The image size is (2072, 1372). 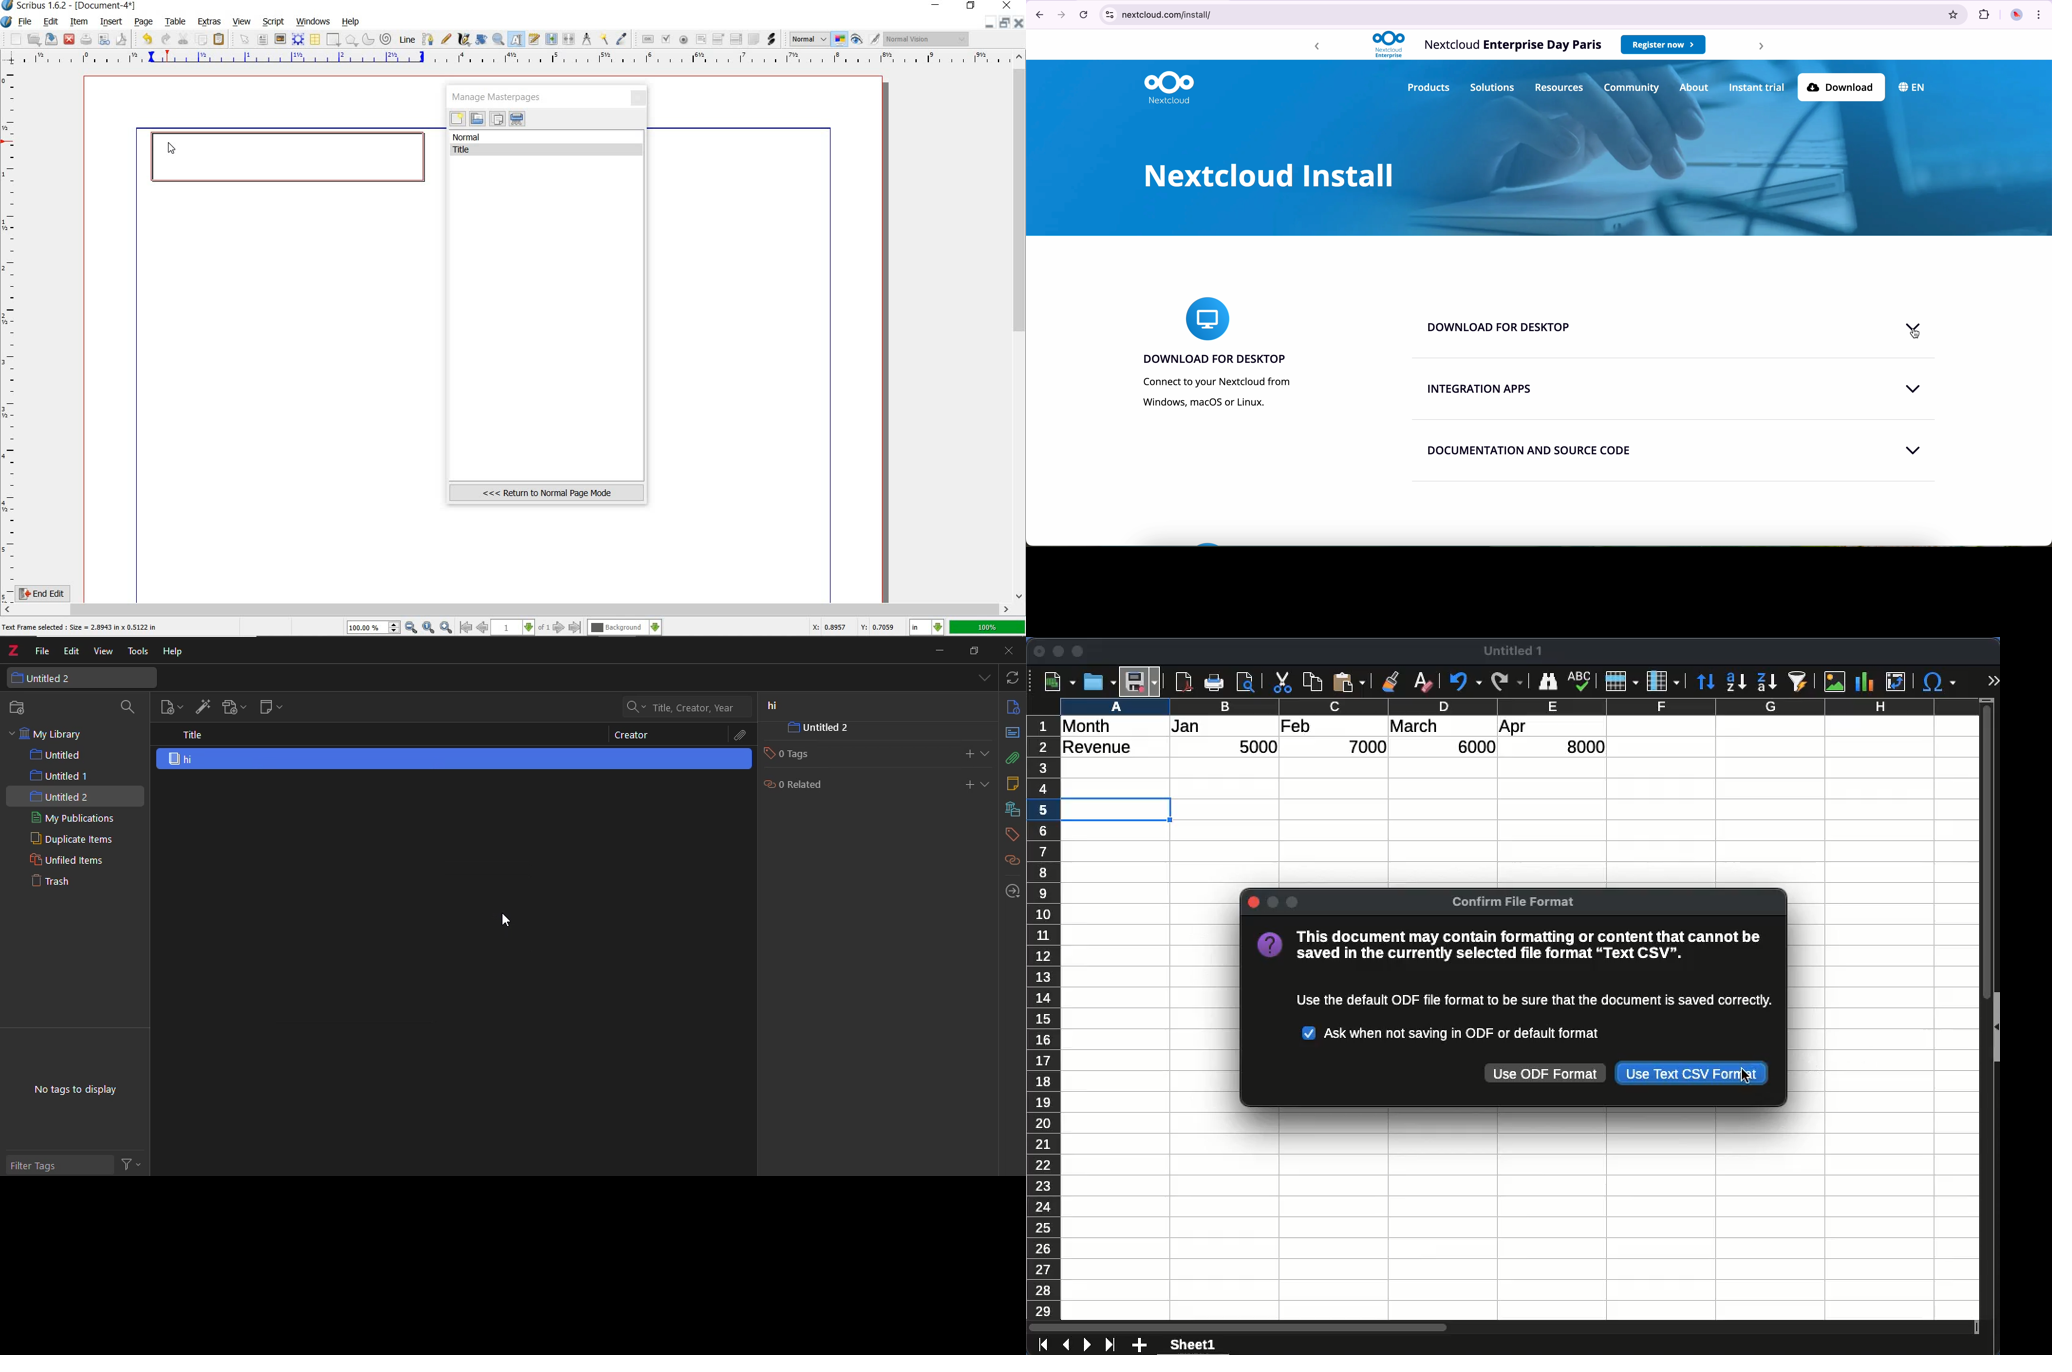 What do you see at coordinates (26, 22) in the screenshot?
I see `file` at bounding box center [26, 22].